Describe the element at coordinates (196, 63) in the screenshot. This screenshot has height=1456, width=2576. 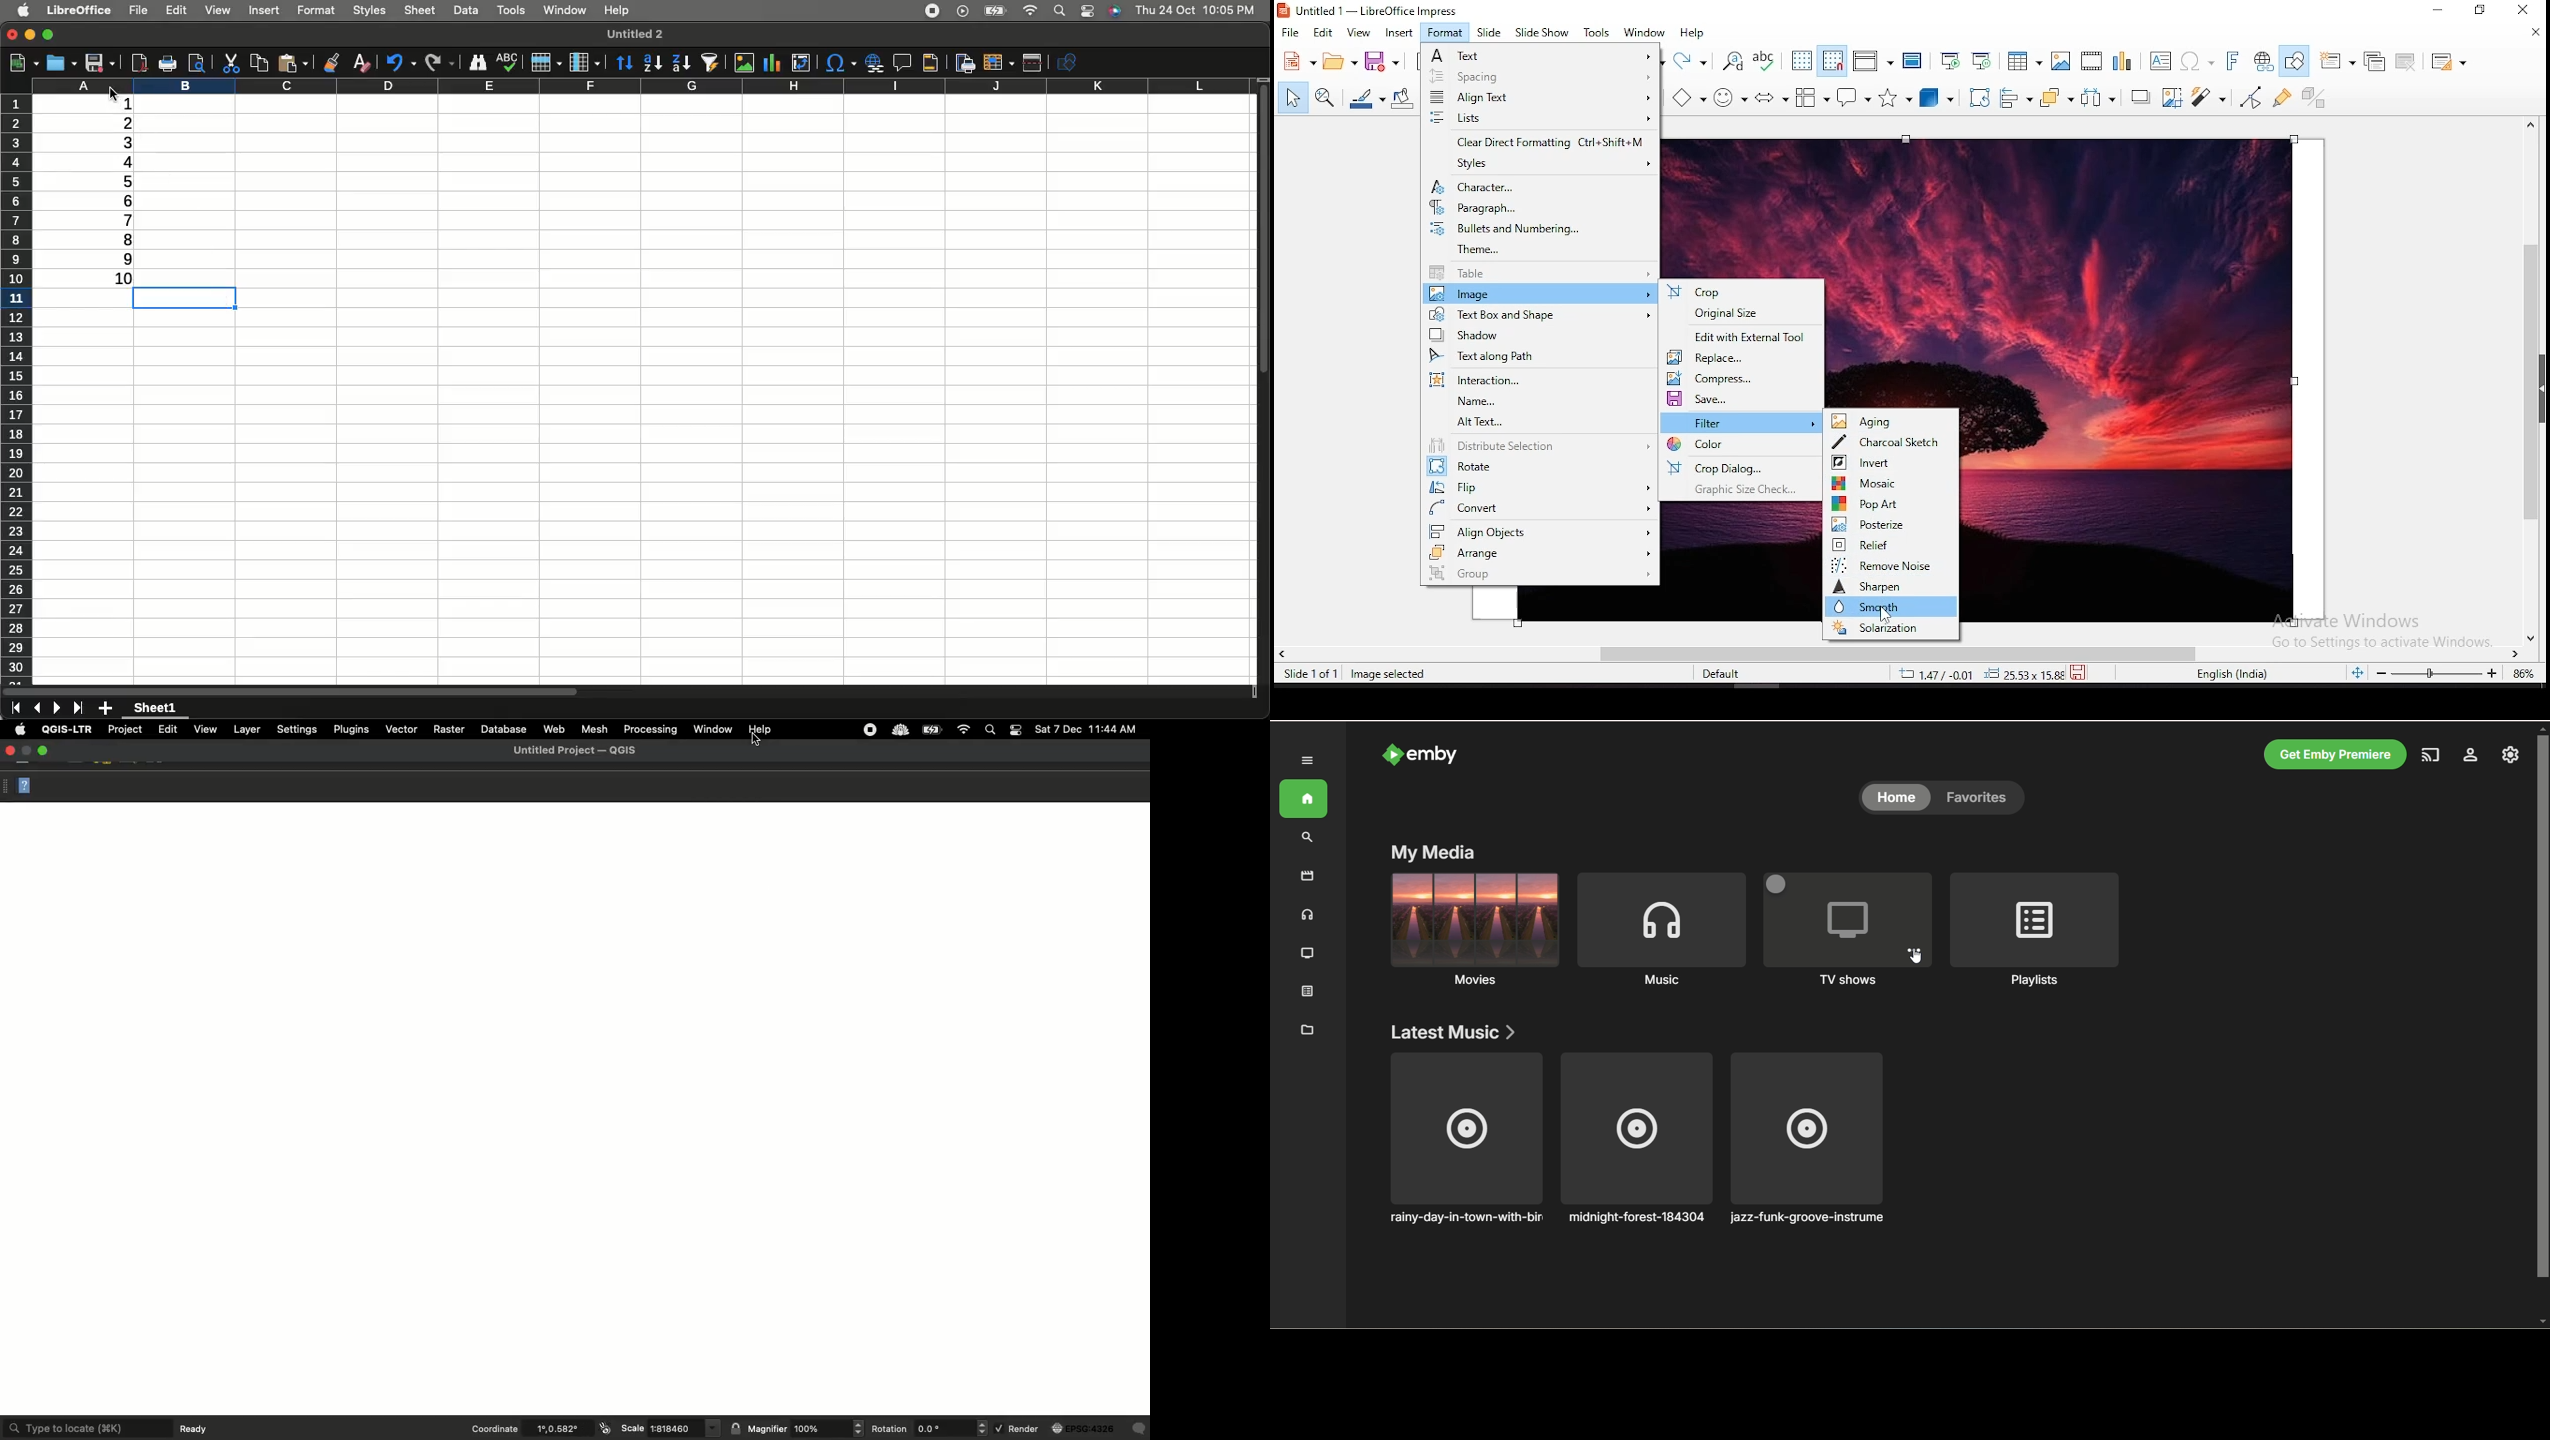
I see `Toggle preview` at that location.